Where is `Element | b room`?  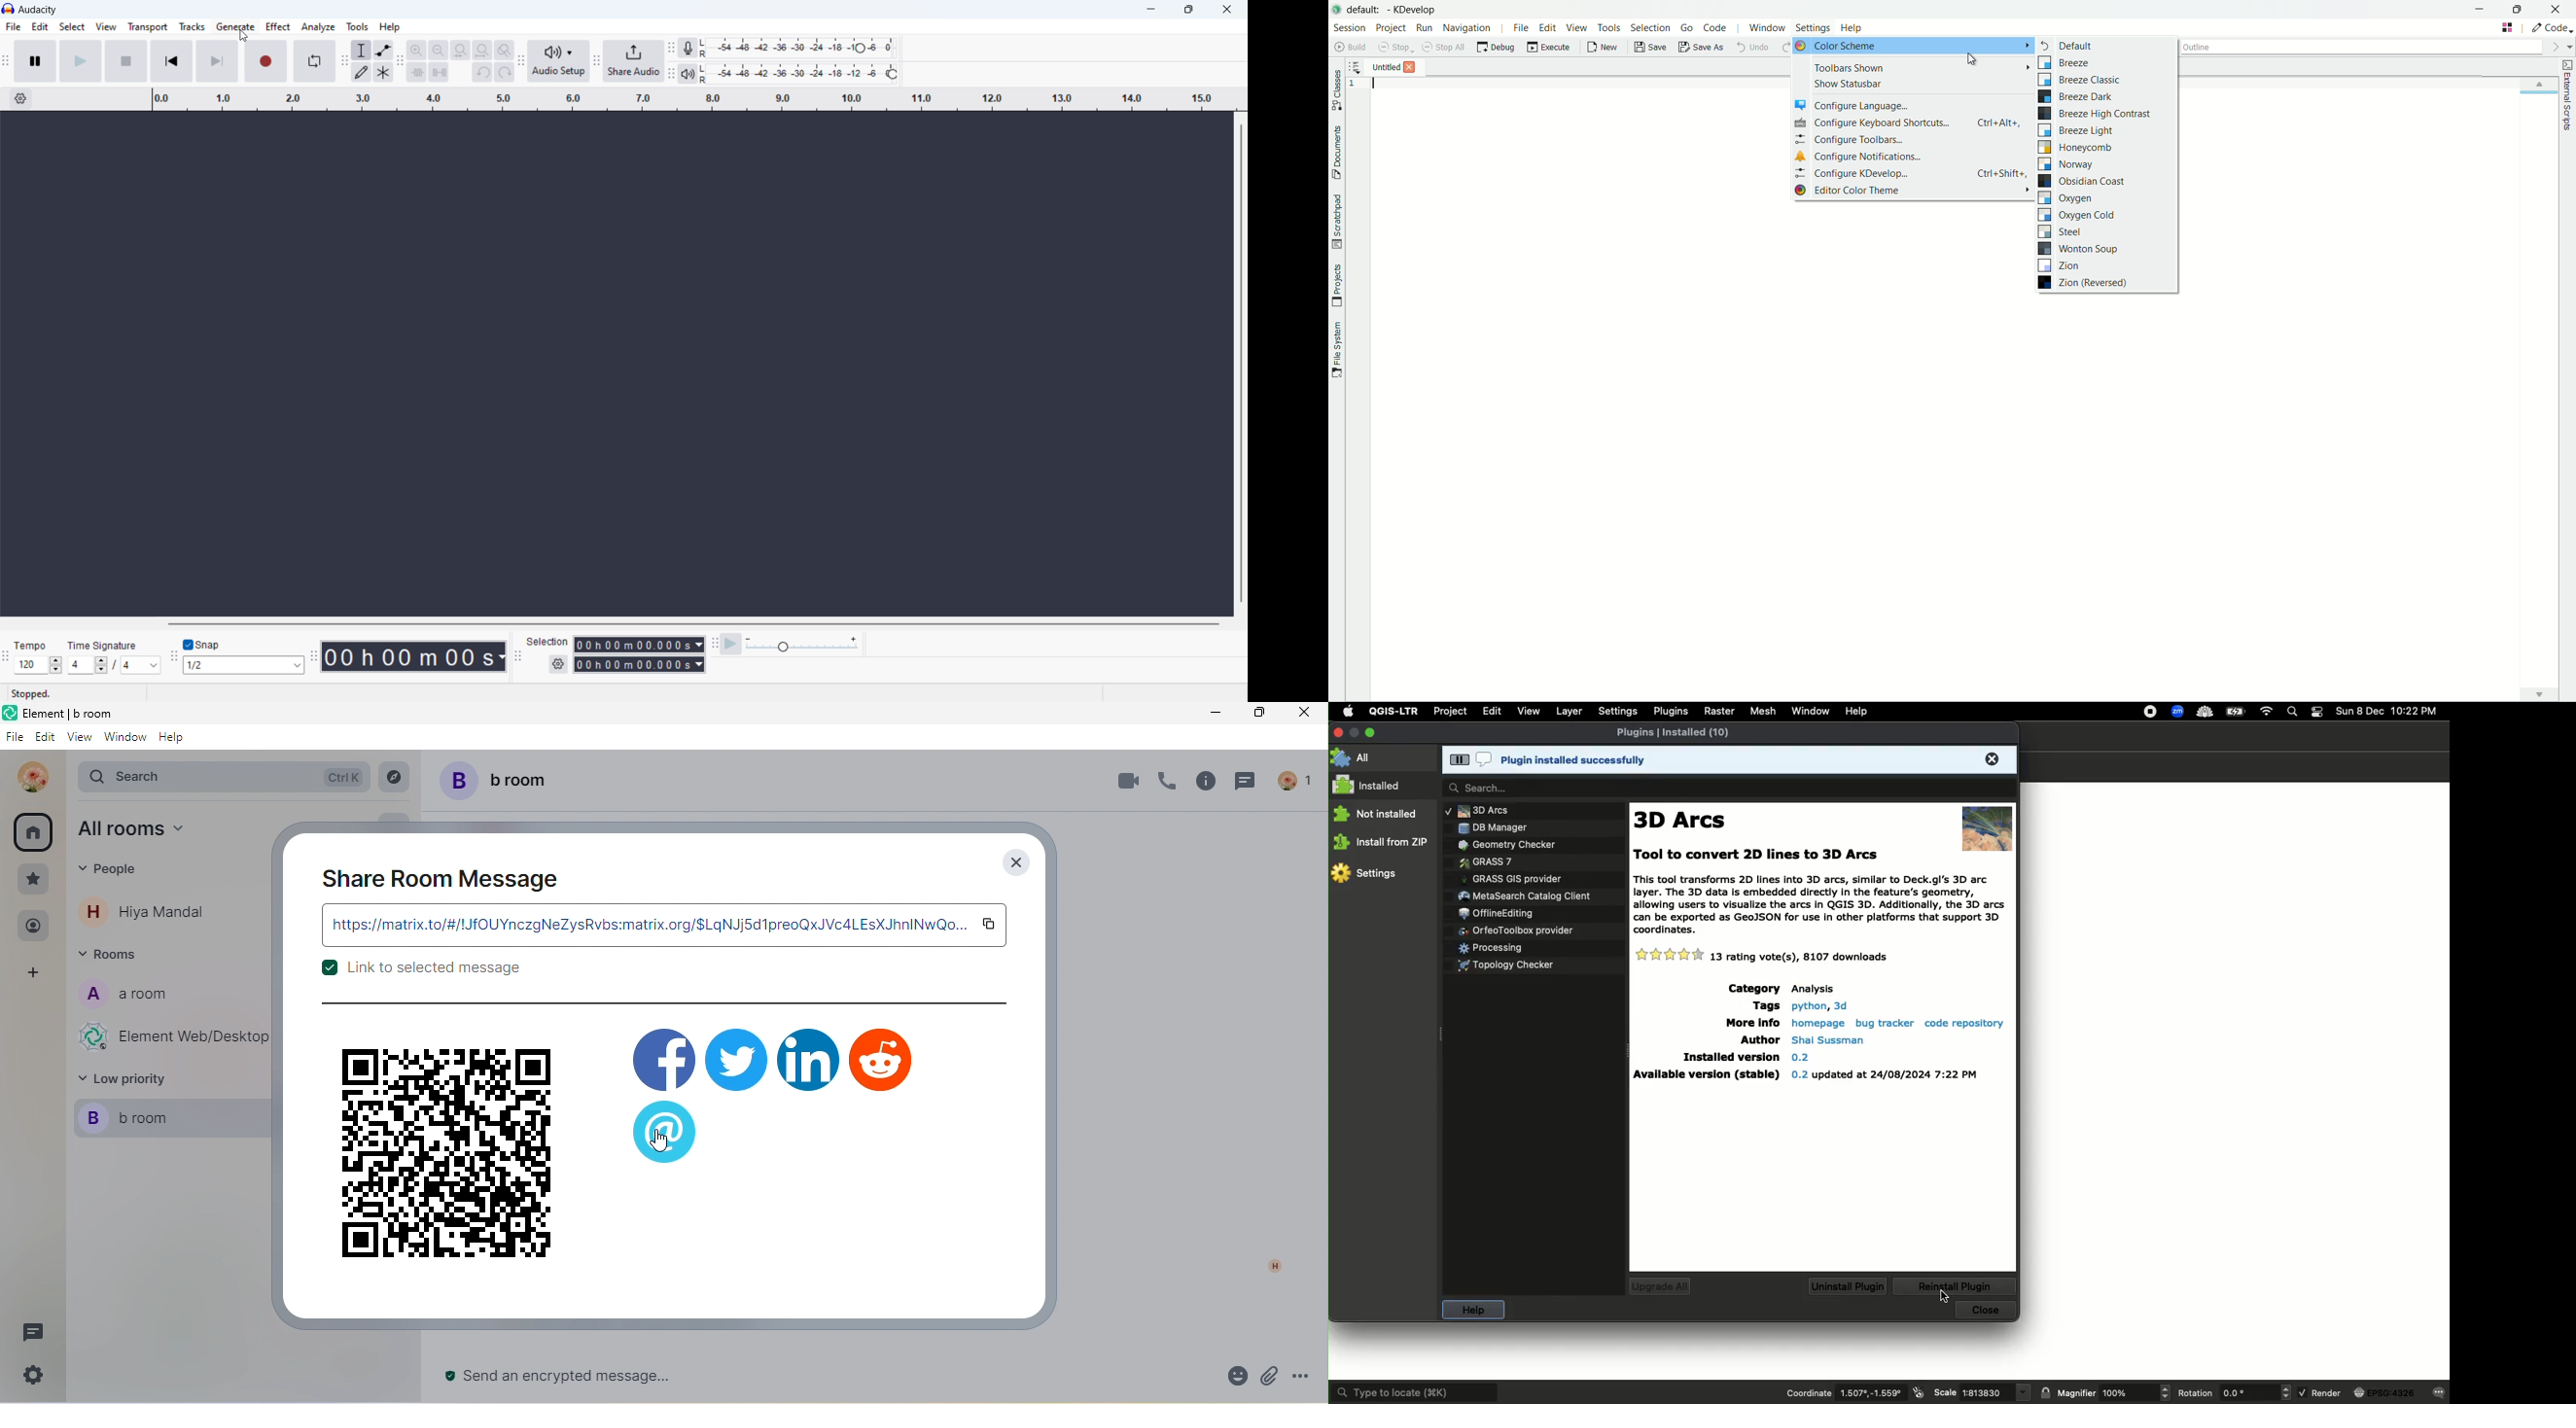
Element | b room is located at coordinates (80, 713).